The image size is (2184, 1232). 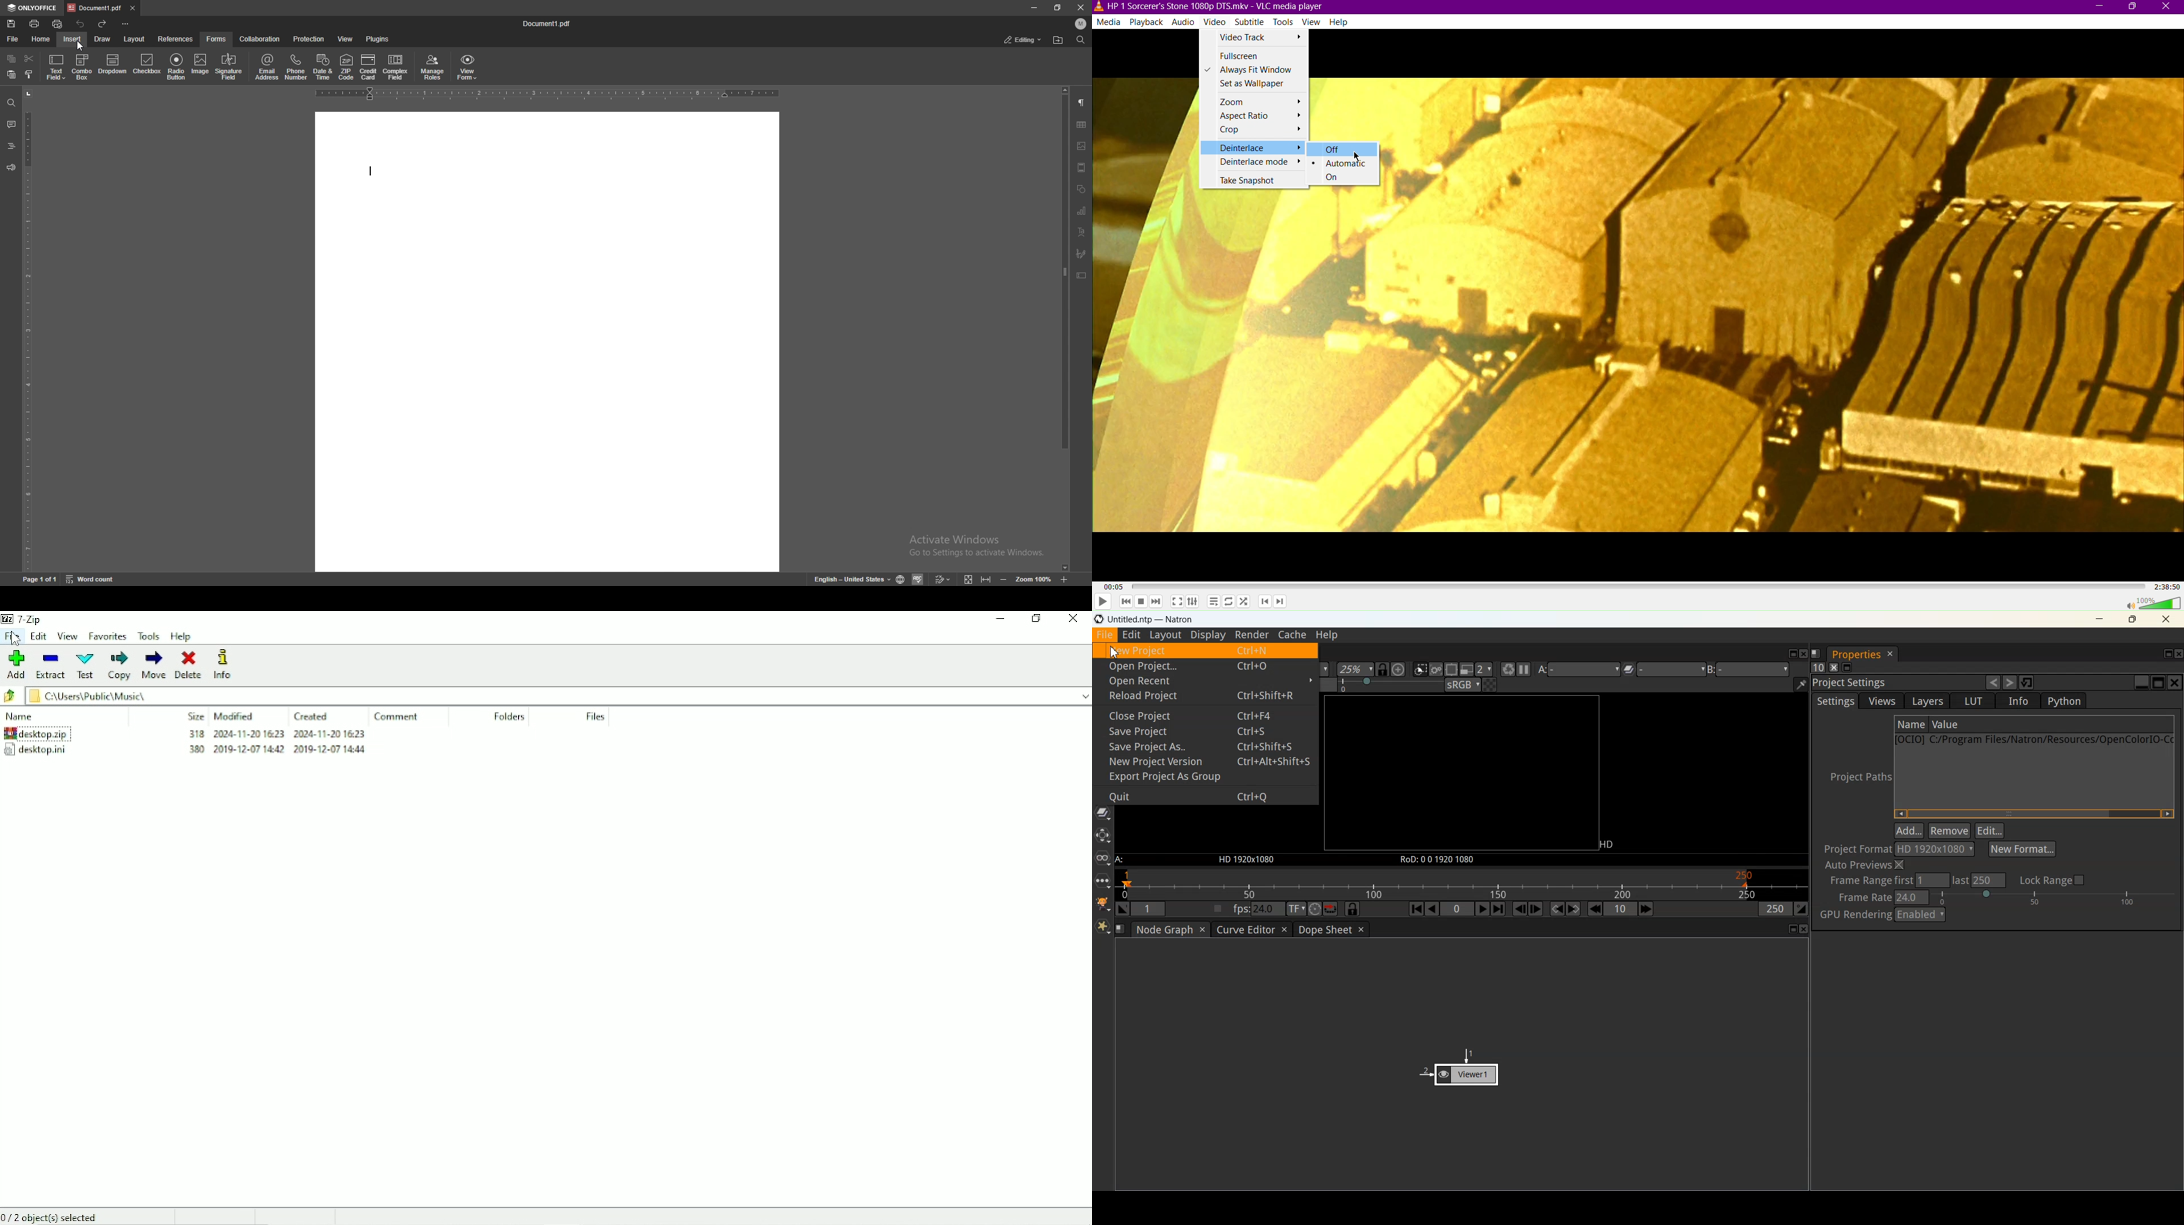 I want to click on Delete, so click(x=192, y=664).